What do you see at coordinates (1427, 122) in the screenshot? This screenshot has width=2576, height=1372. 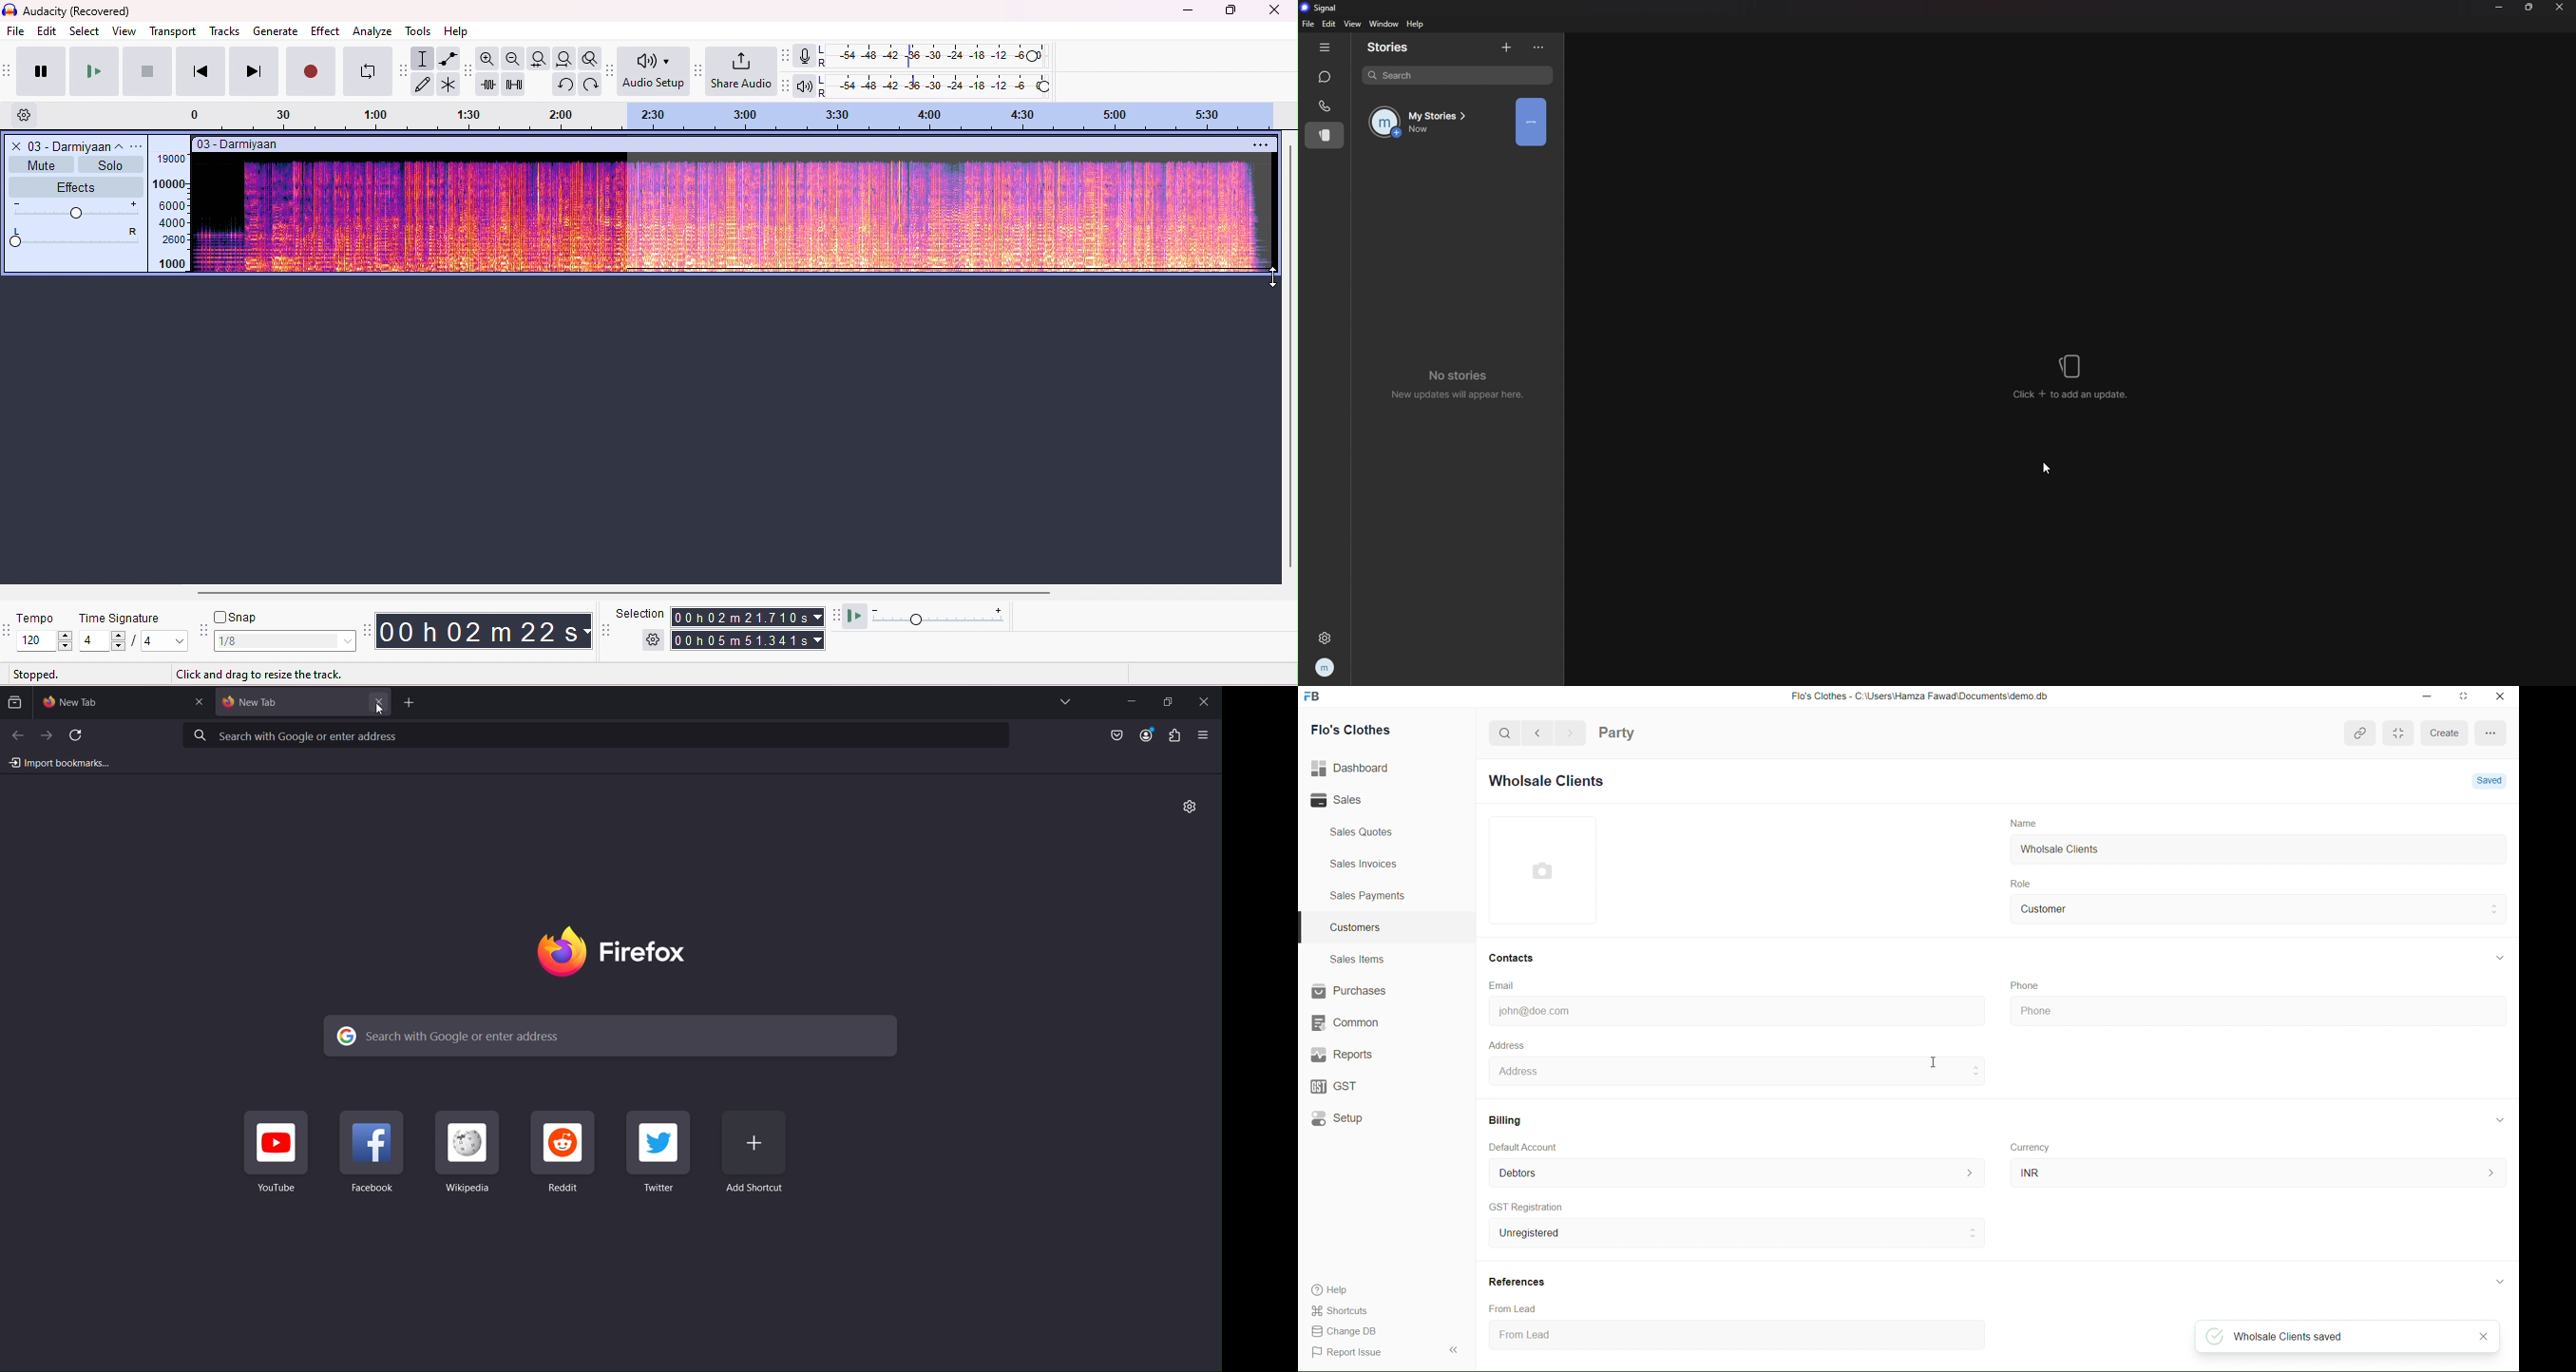 I see `my stories` at bounding box center [1427, 122].